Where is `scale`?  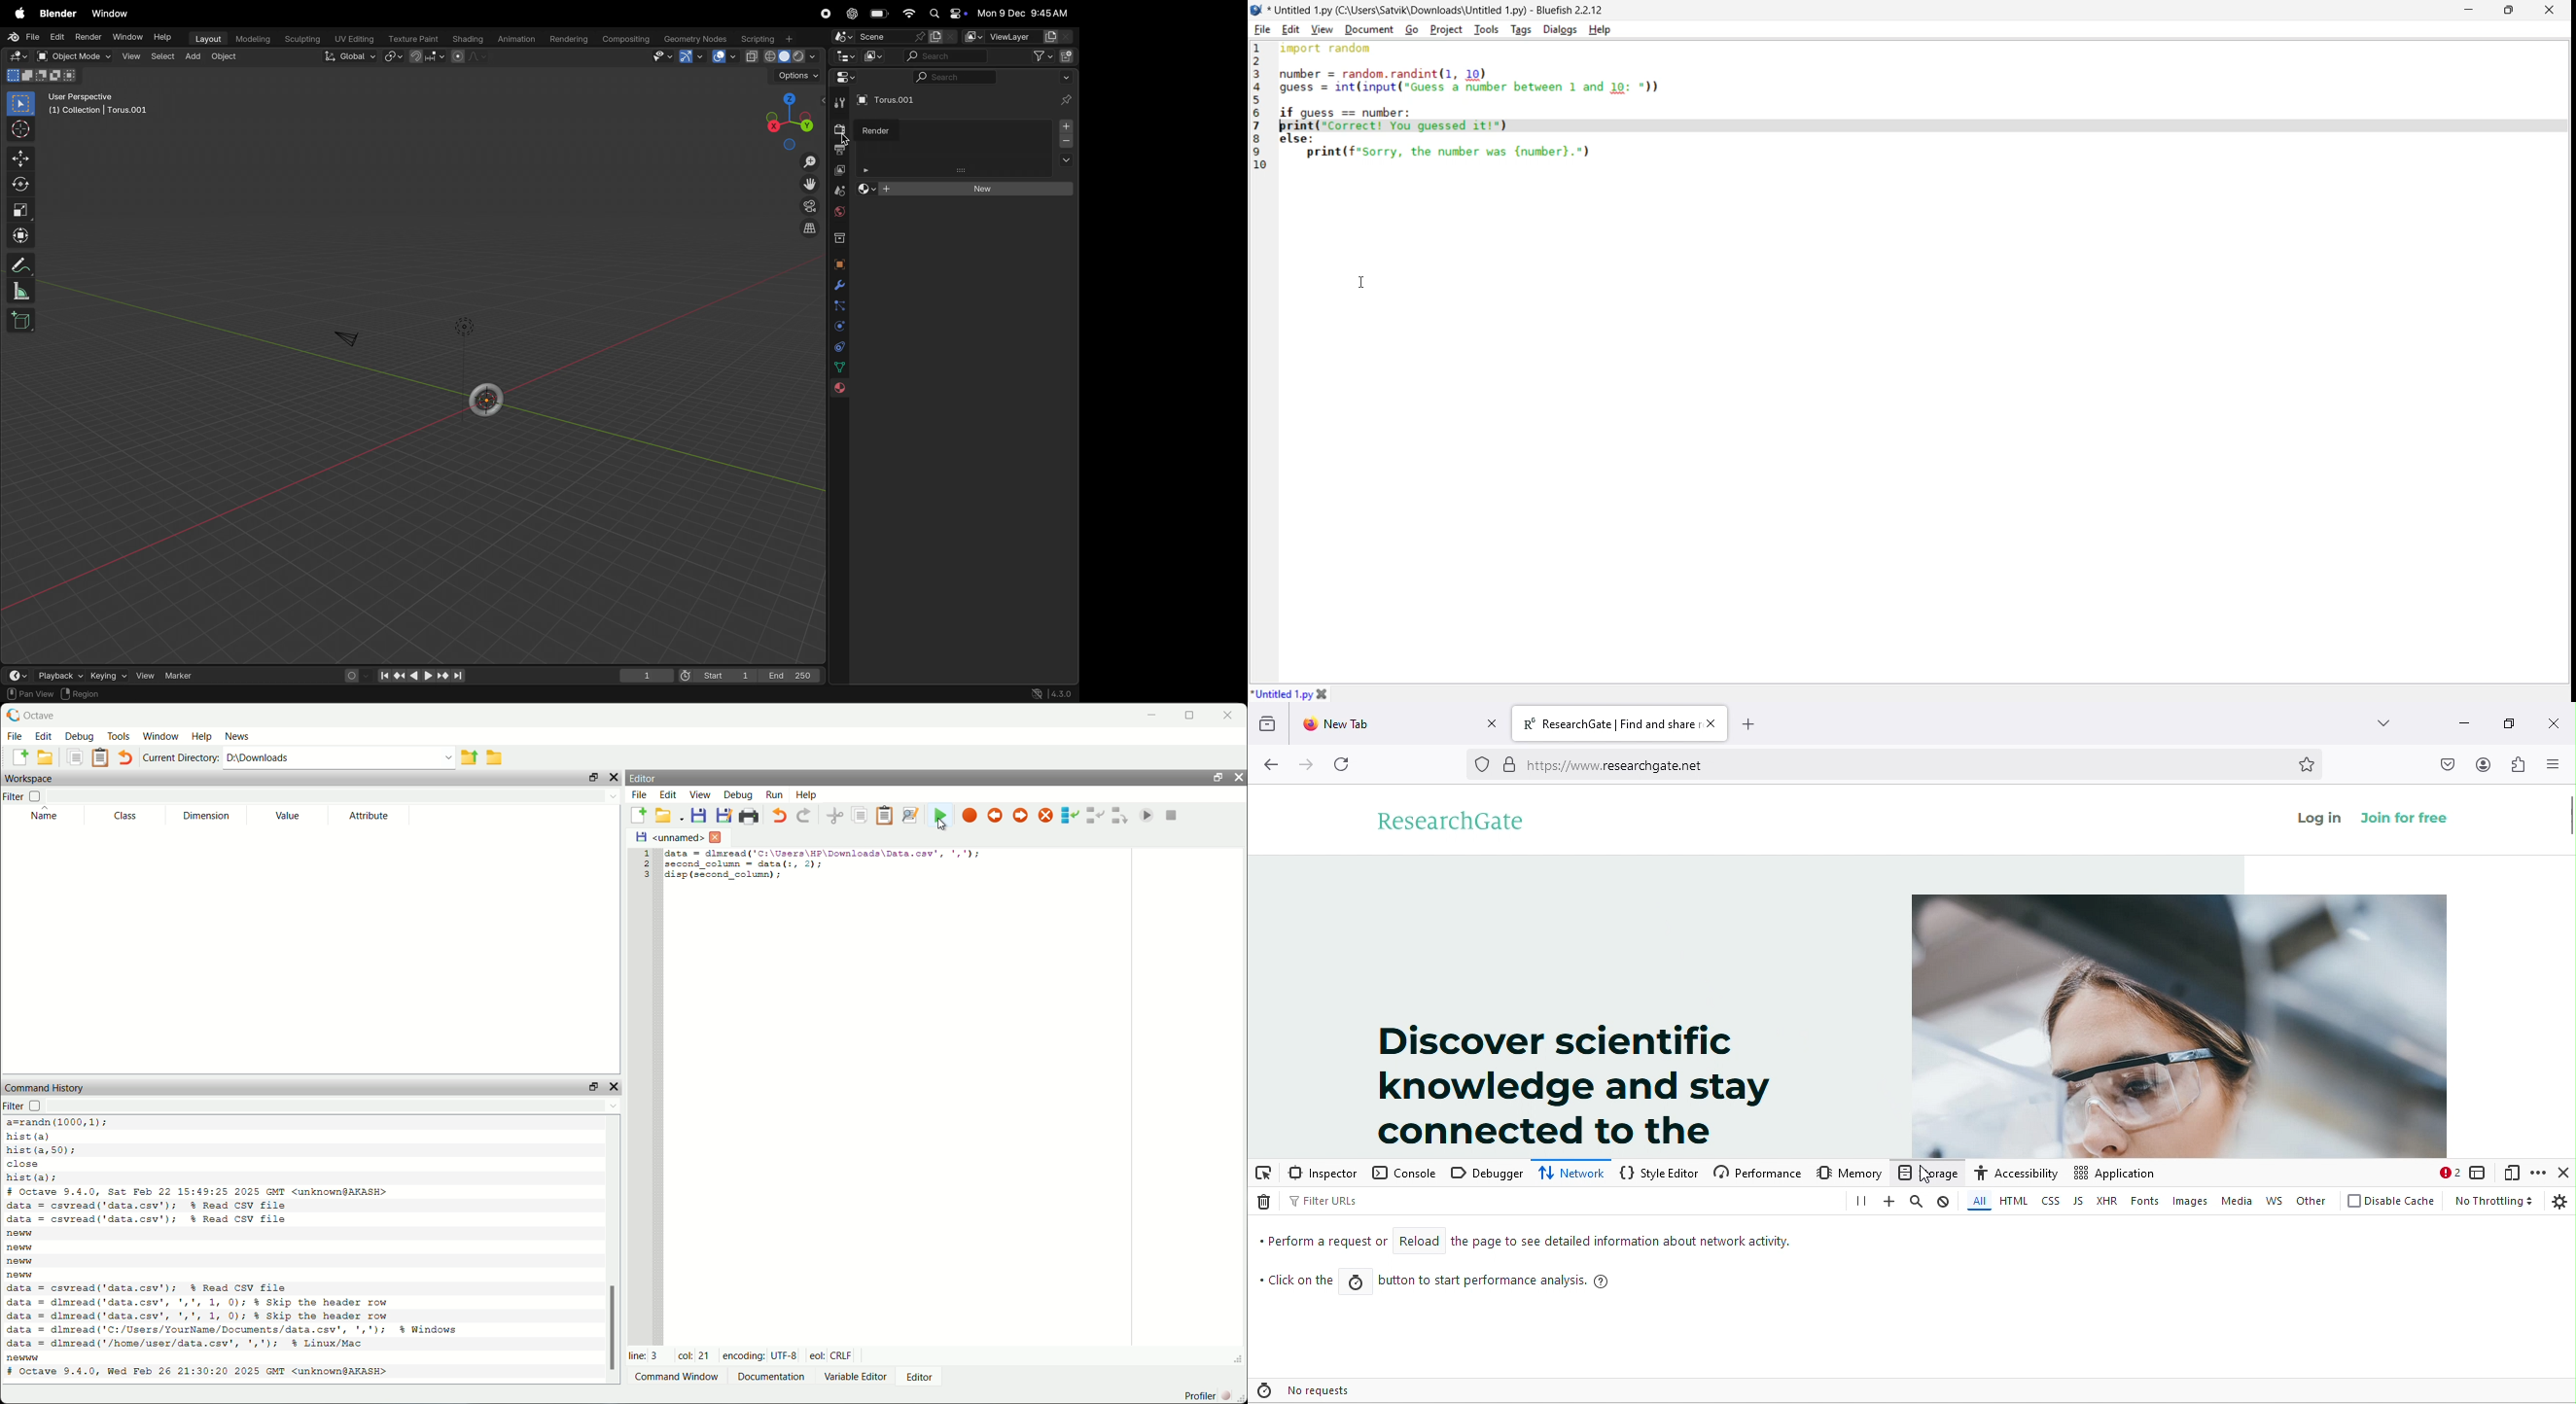 scale is located at coordinates (22, 292).